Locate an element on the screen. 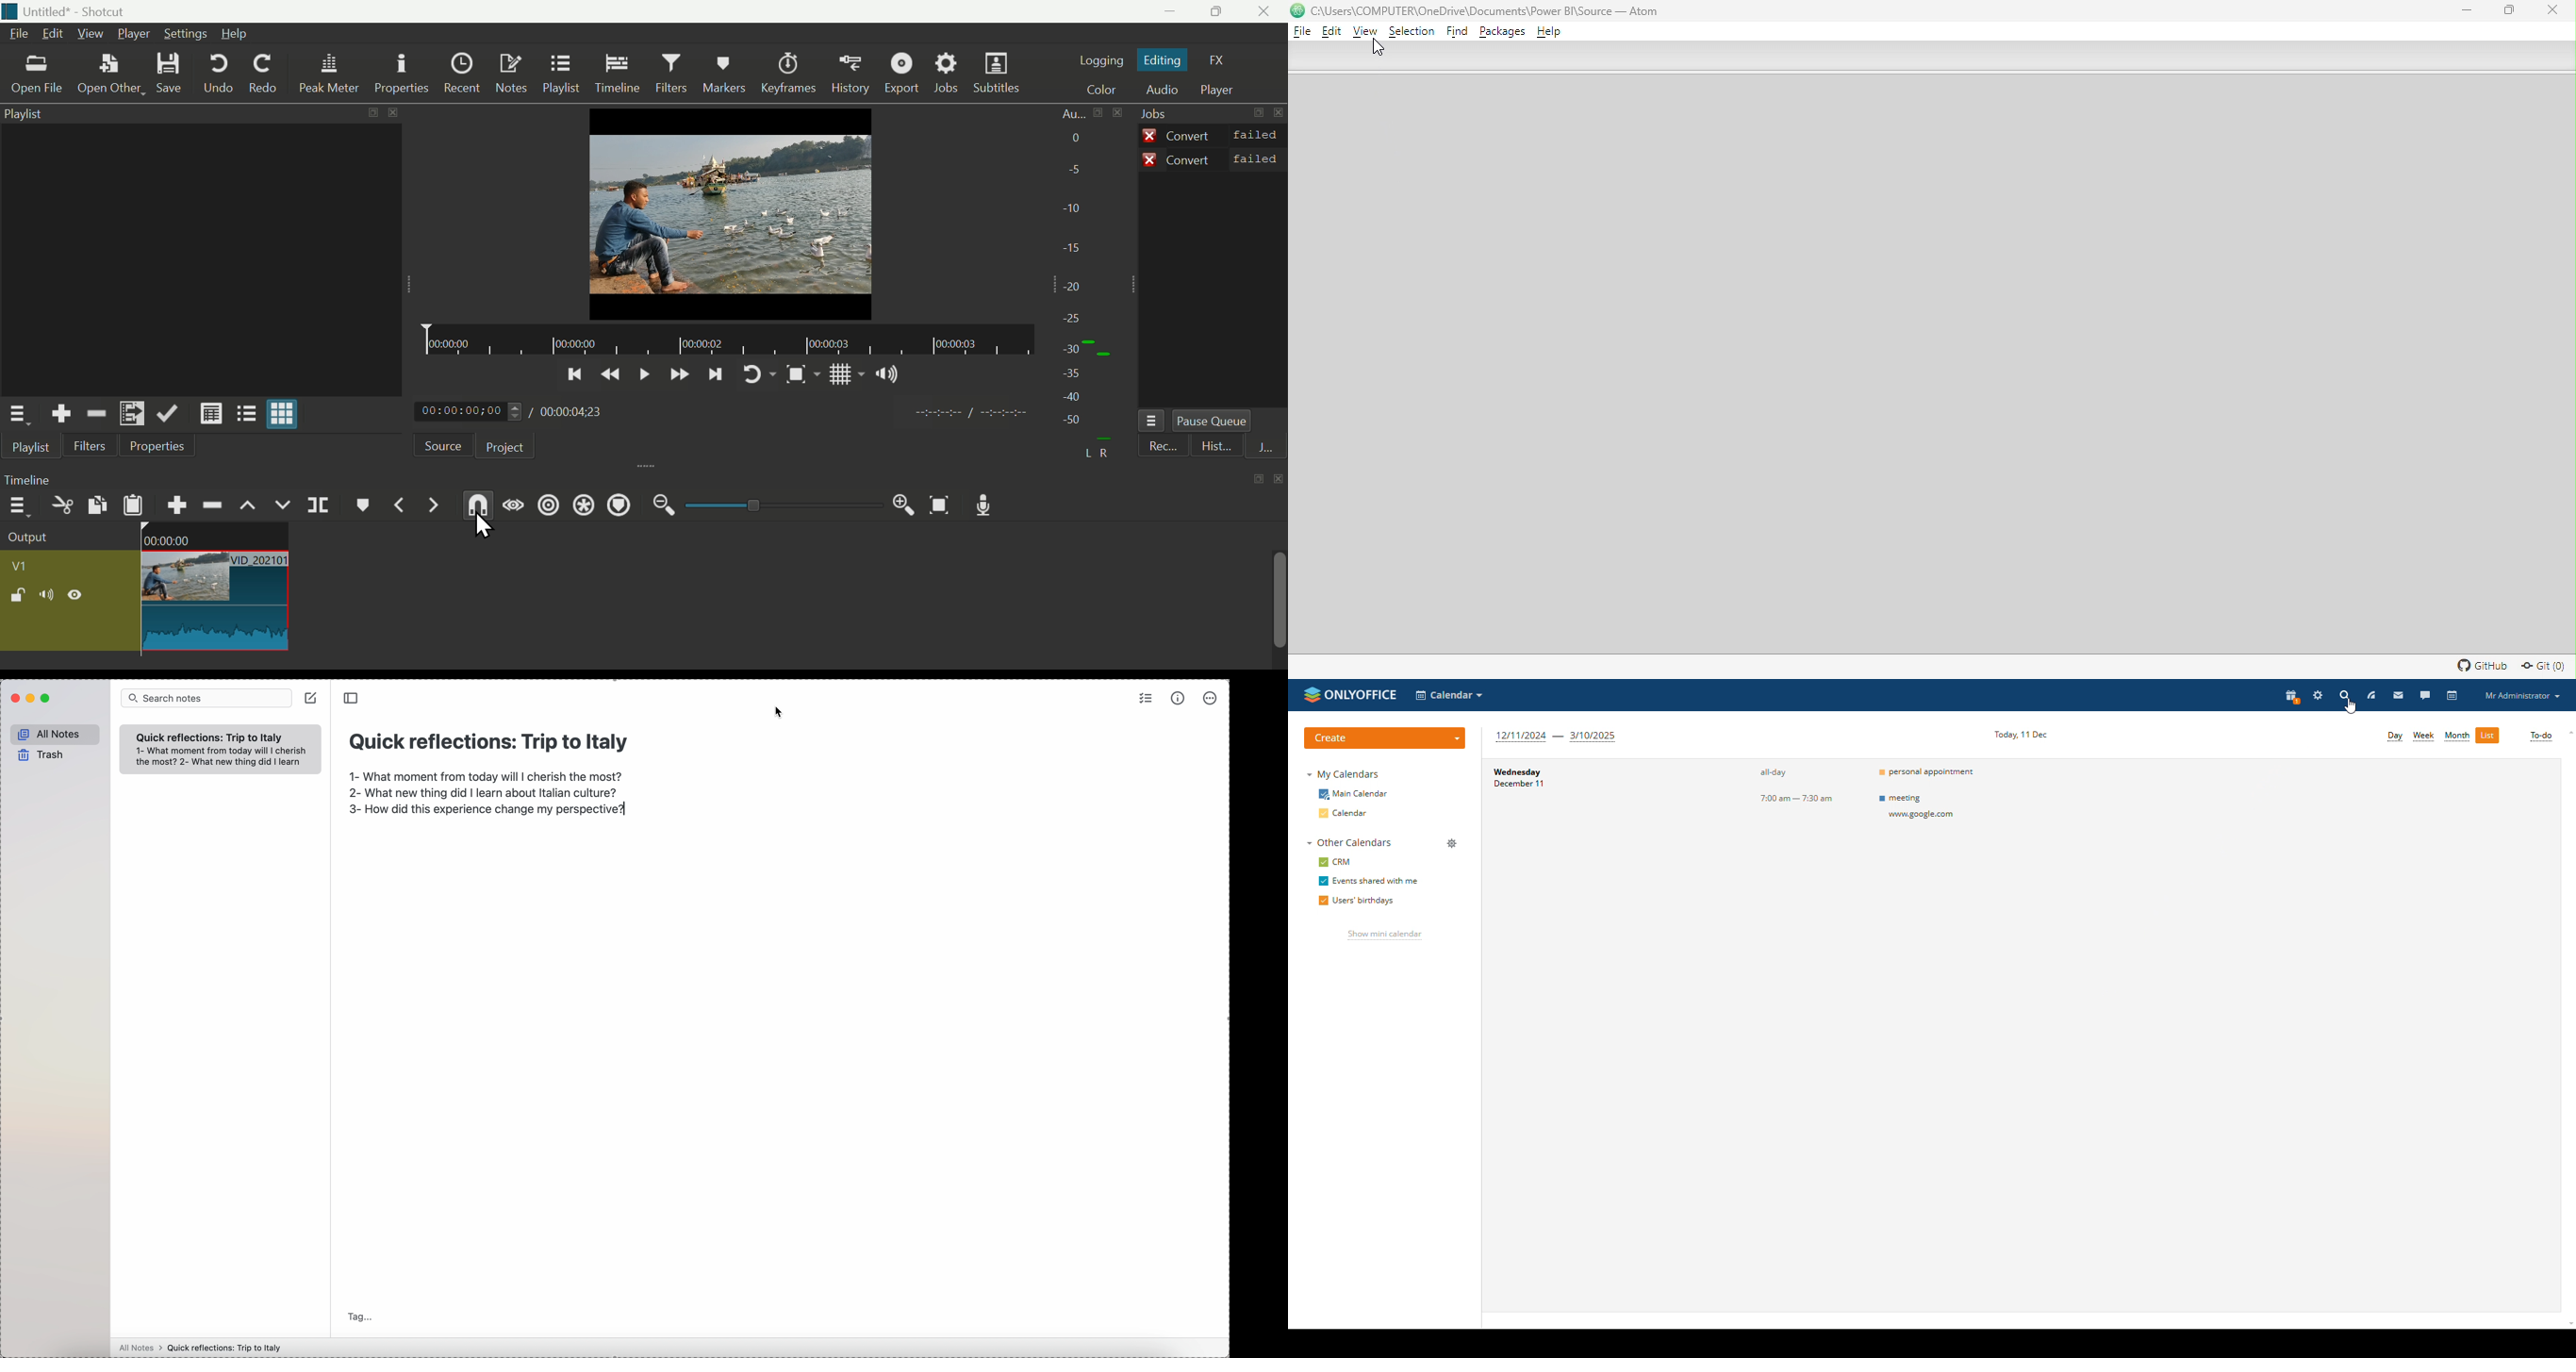 This screenshot has width=2576, height=1372. Split at Playhead is located at coordinates (317, 507).